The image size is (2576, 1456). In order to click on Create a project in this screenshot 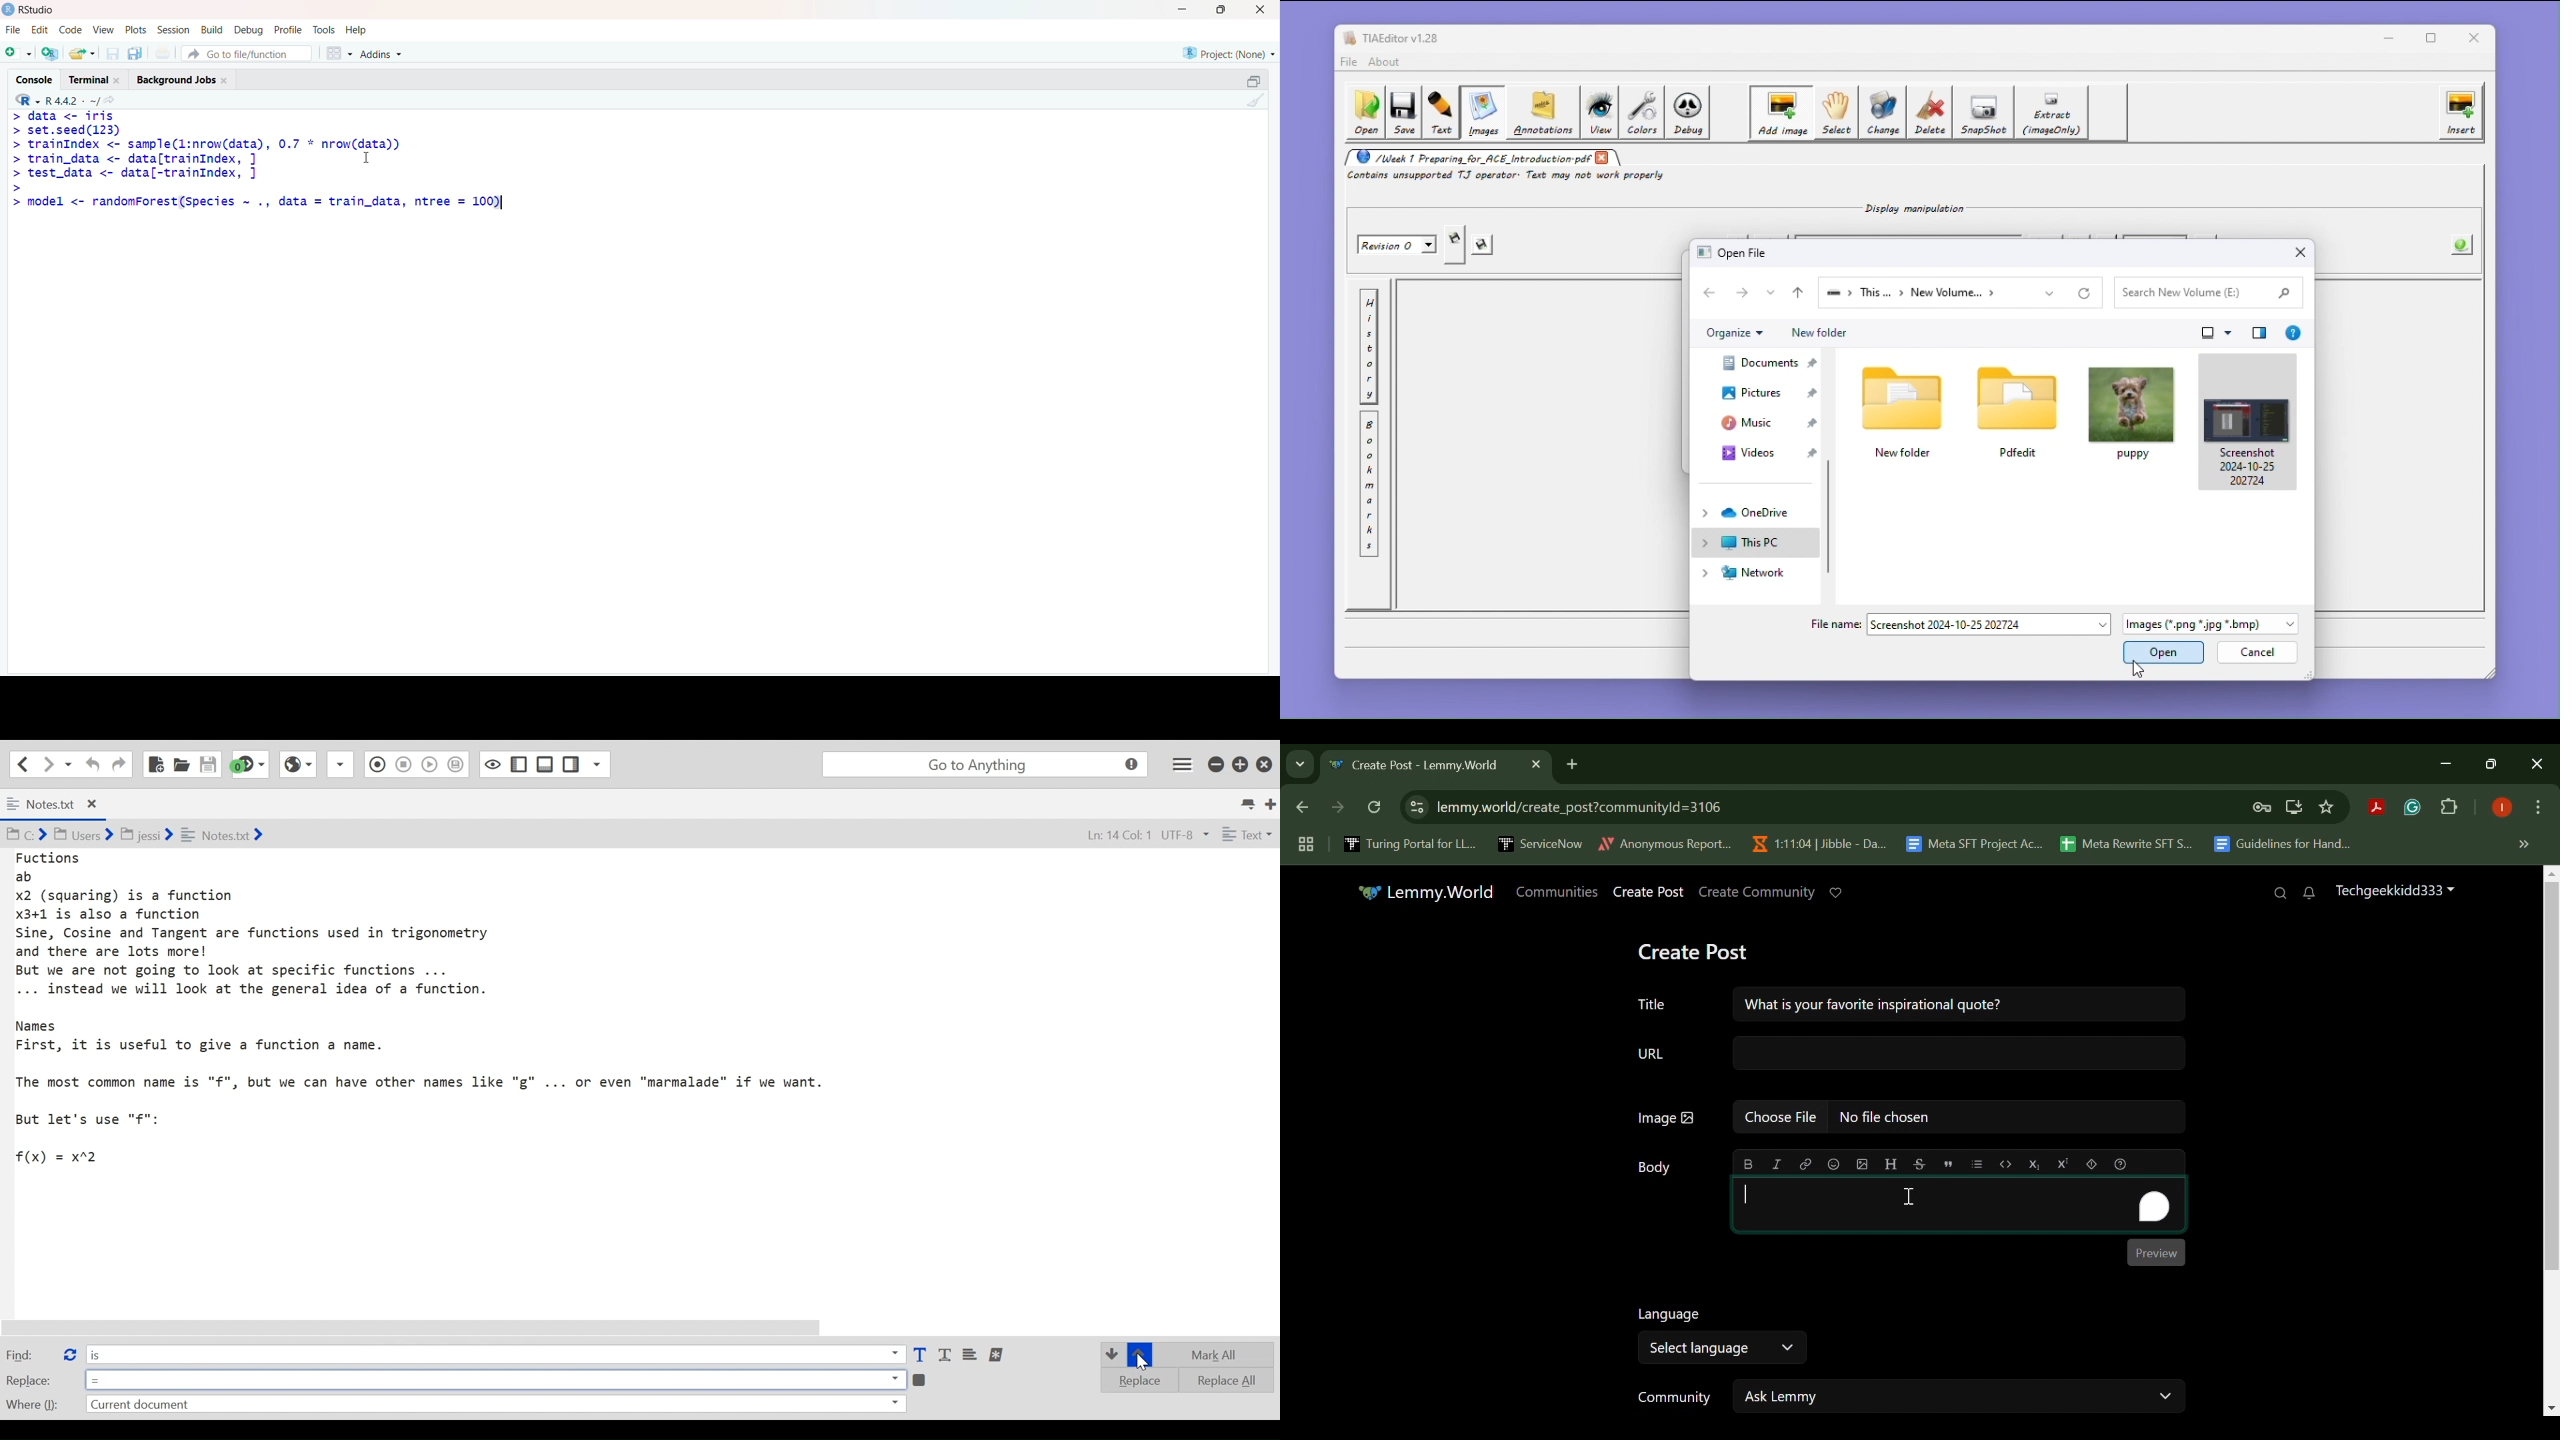, I will do `click(51, 51)`.